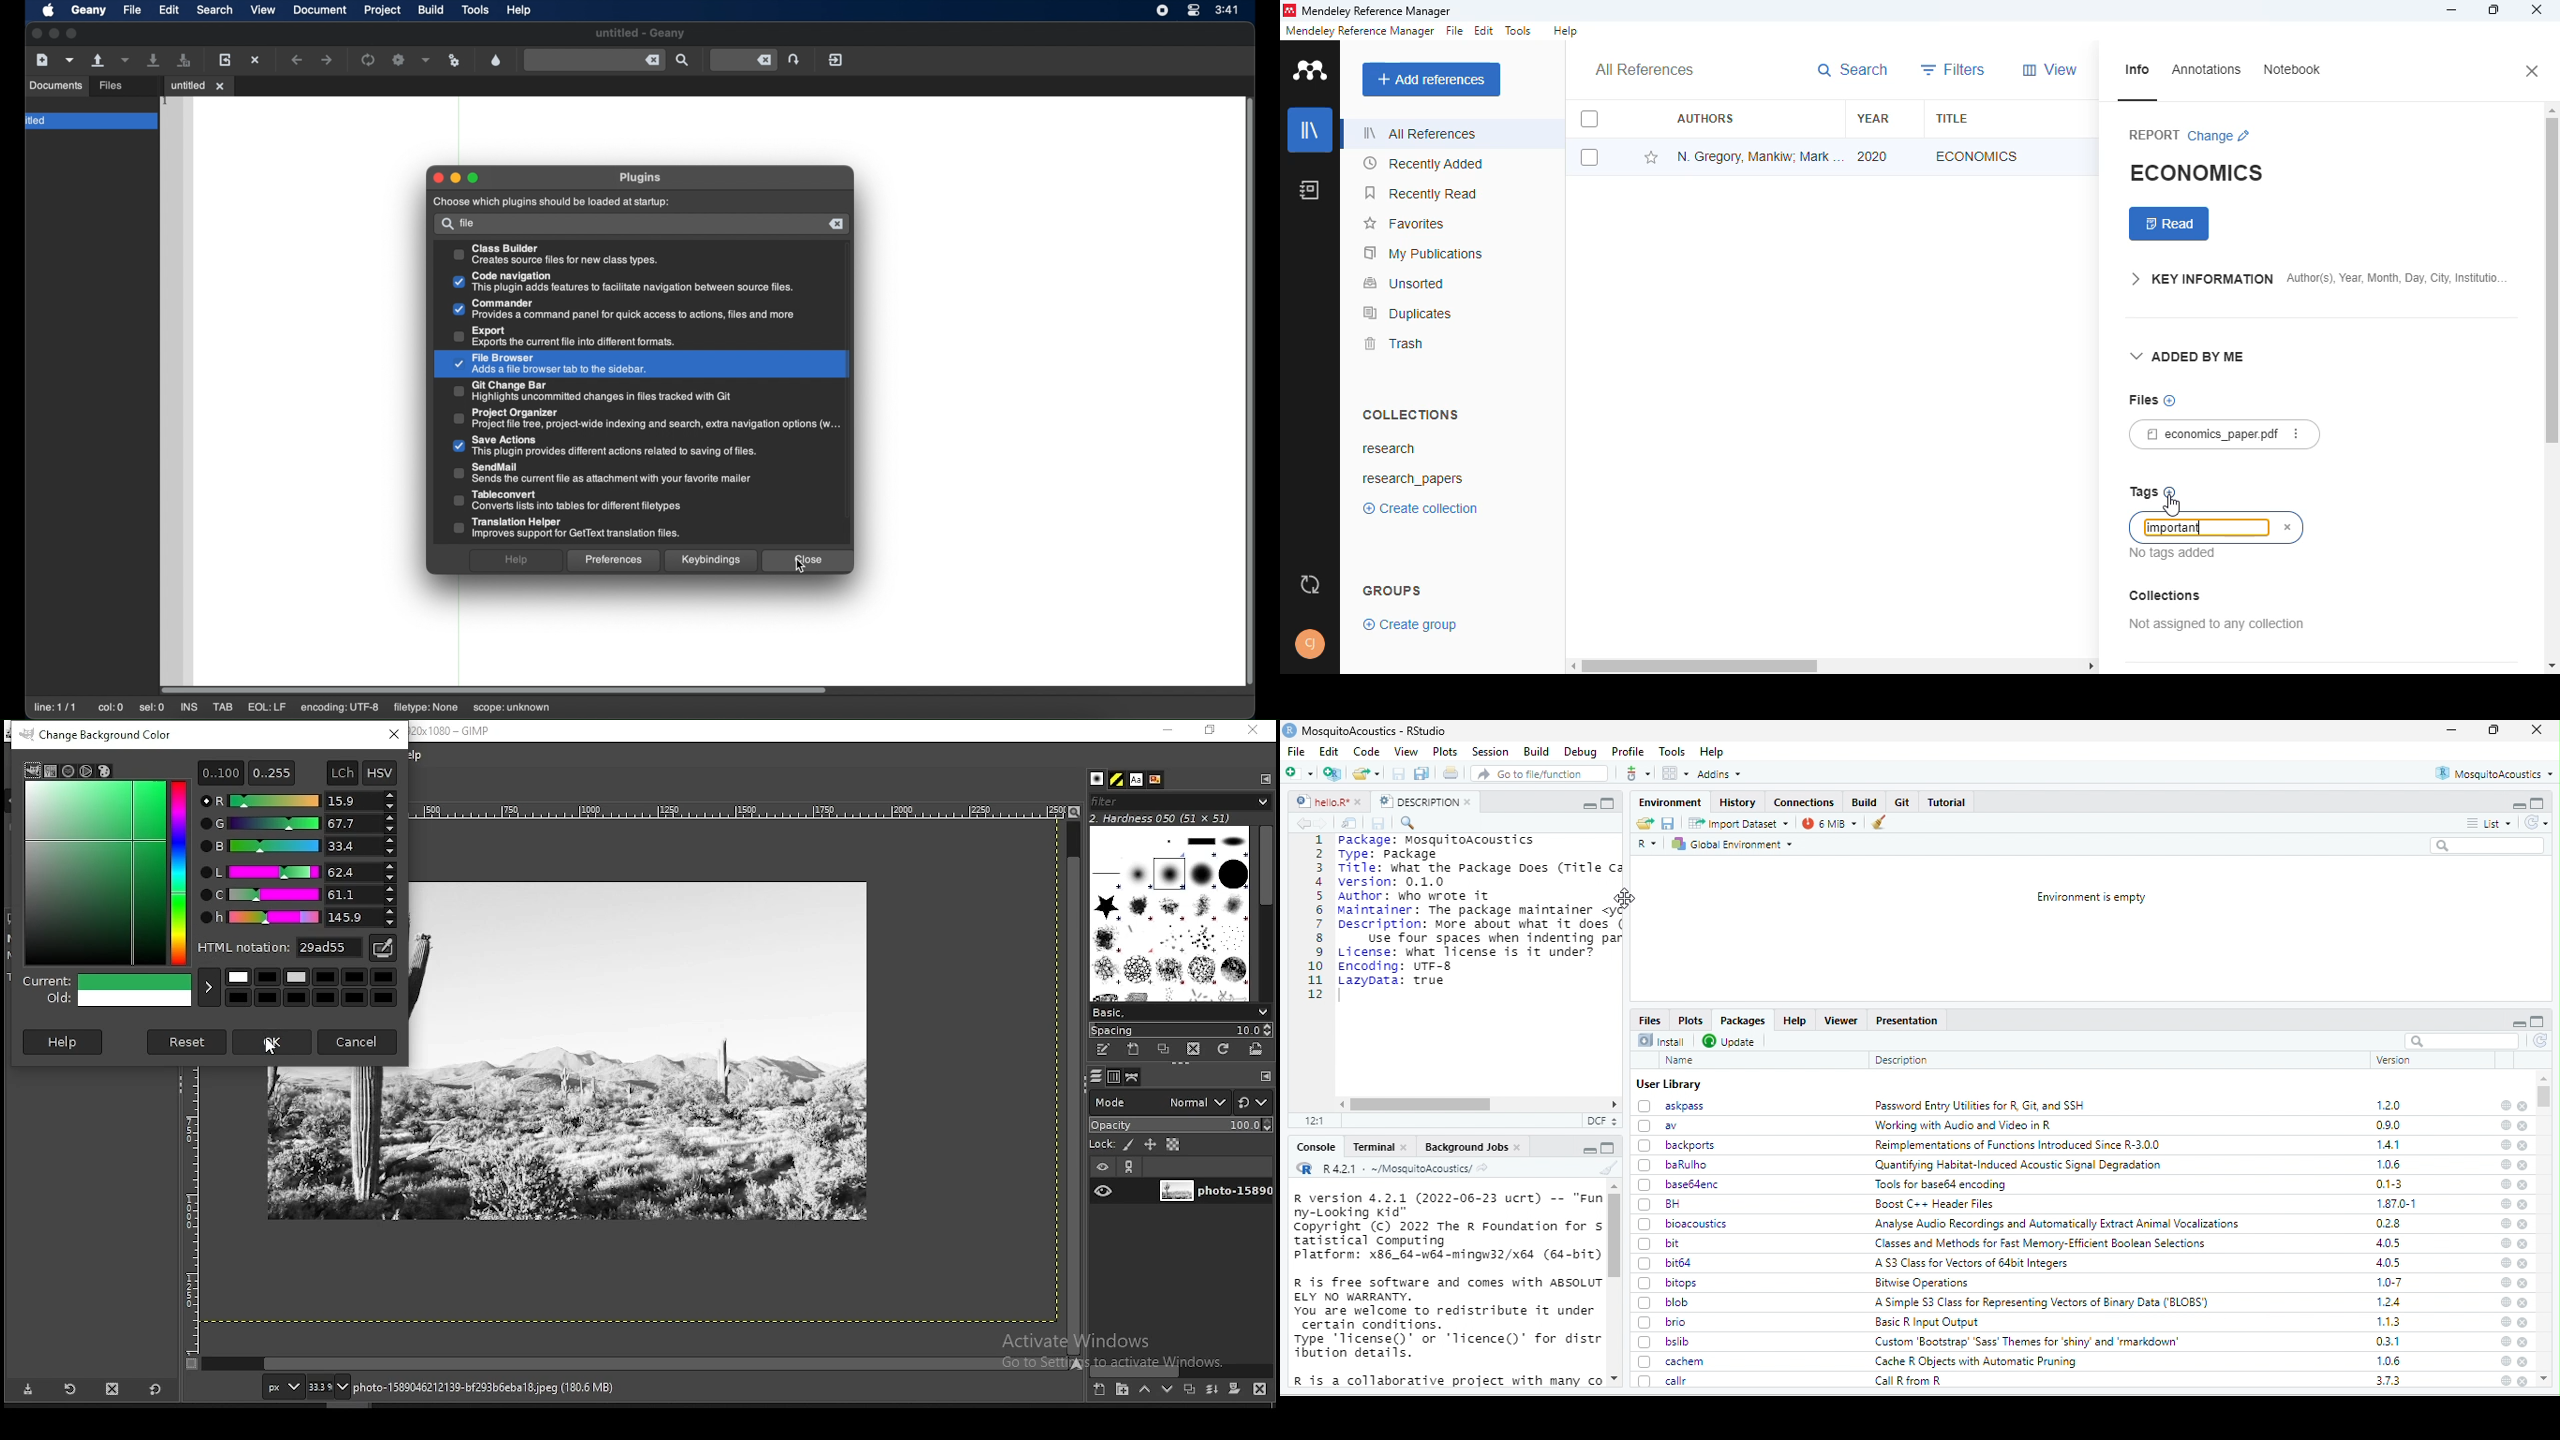 The image size is (2576, 1456). What do you see at coordinates (2494, 773) in the screenshot?
I see `MosquitoAcoustics` at bounding box center [2494, 773].